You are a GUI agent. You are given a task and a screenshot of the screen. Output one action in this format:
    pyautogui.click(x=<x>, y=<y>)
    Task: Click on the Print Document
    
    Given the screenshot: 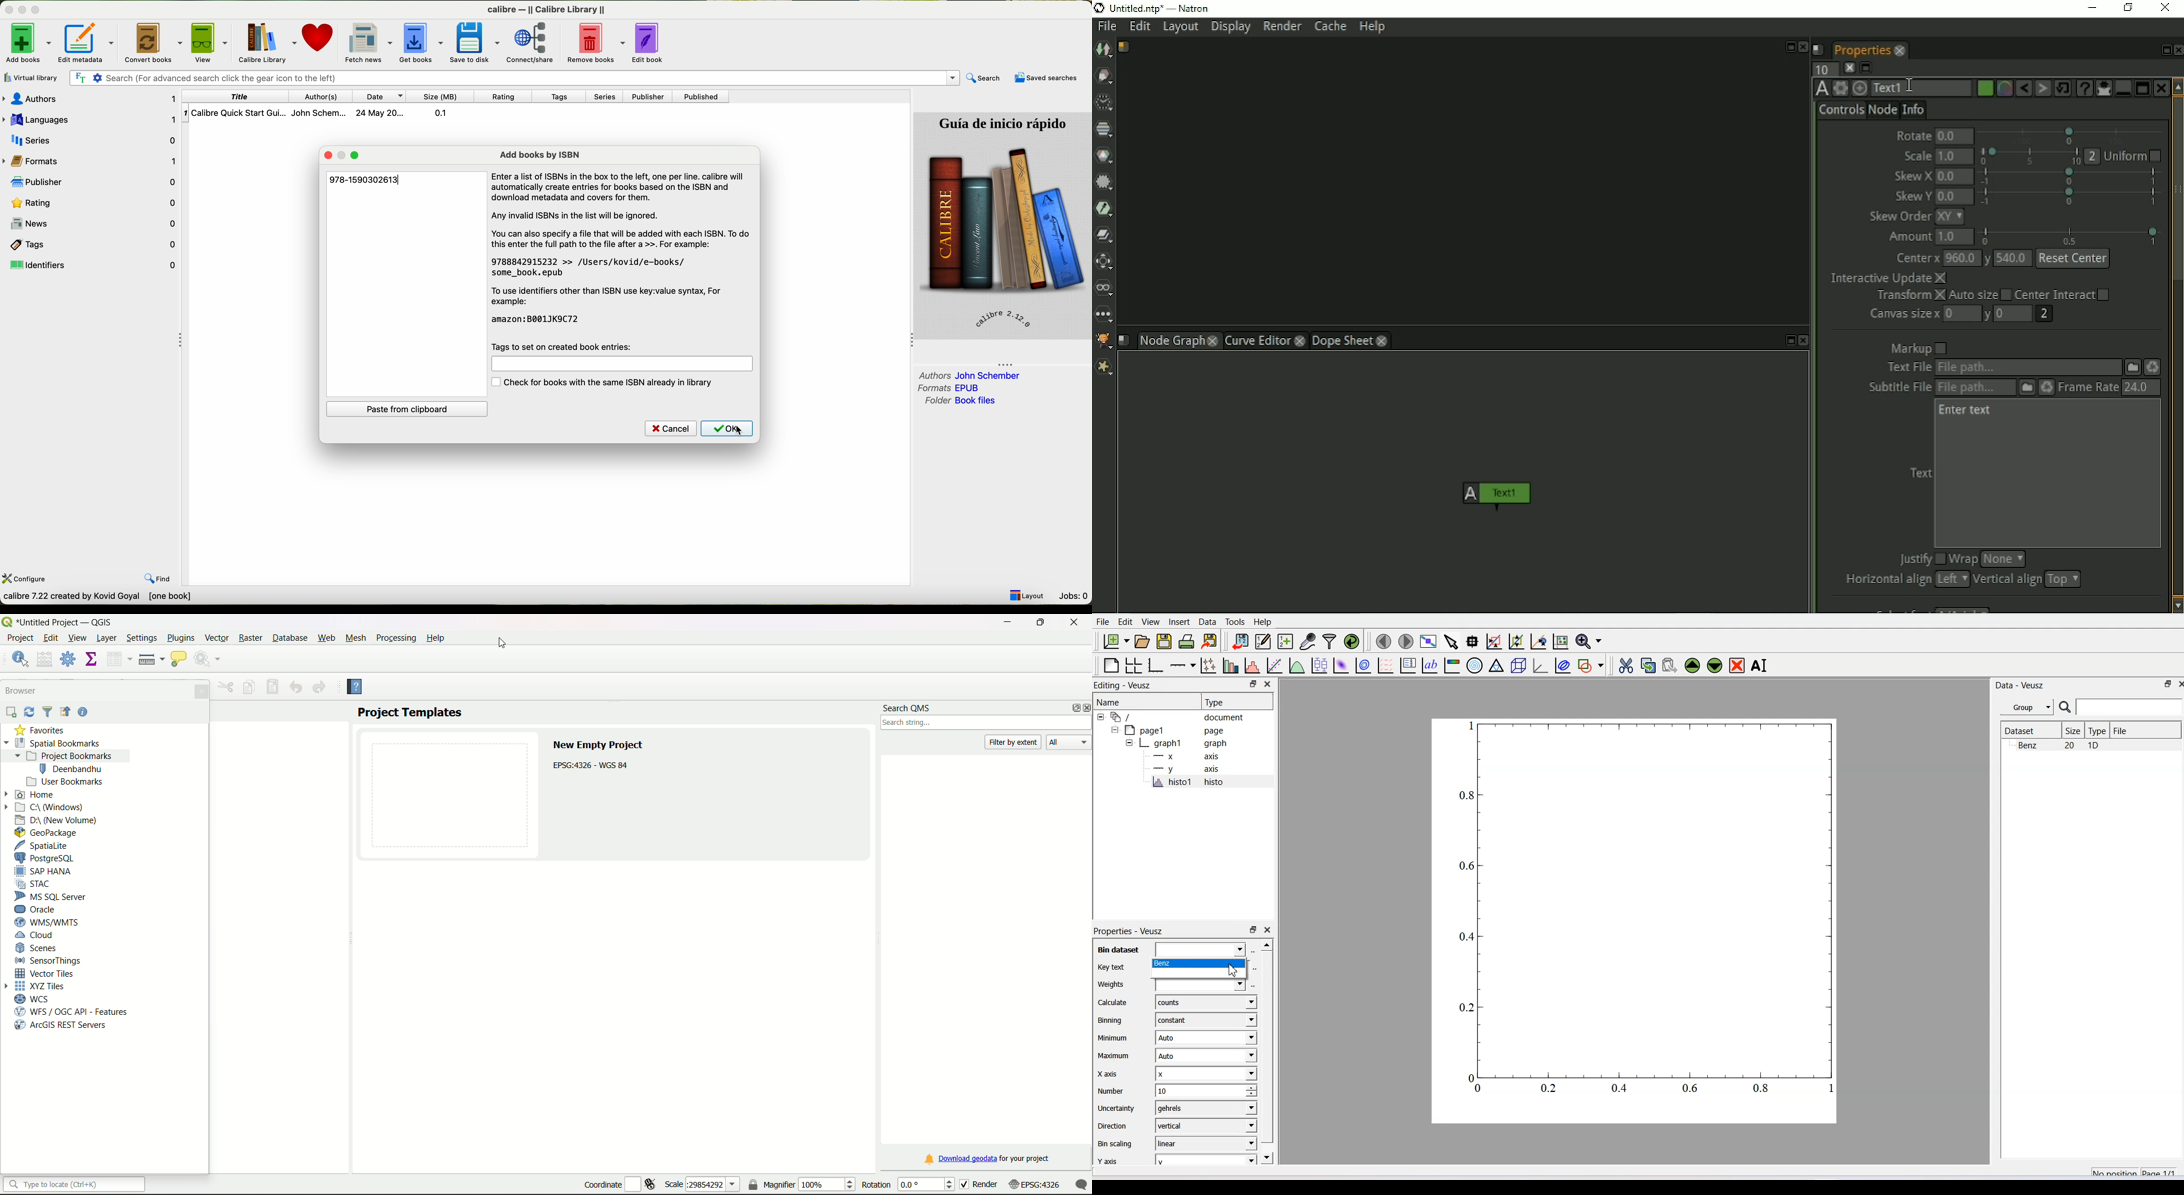 What is the action you would take?
    pyautogui.click(x=1186, y=641)
    